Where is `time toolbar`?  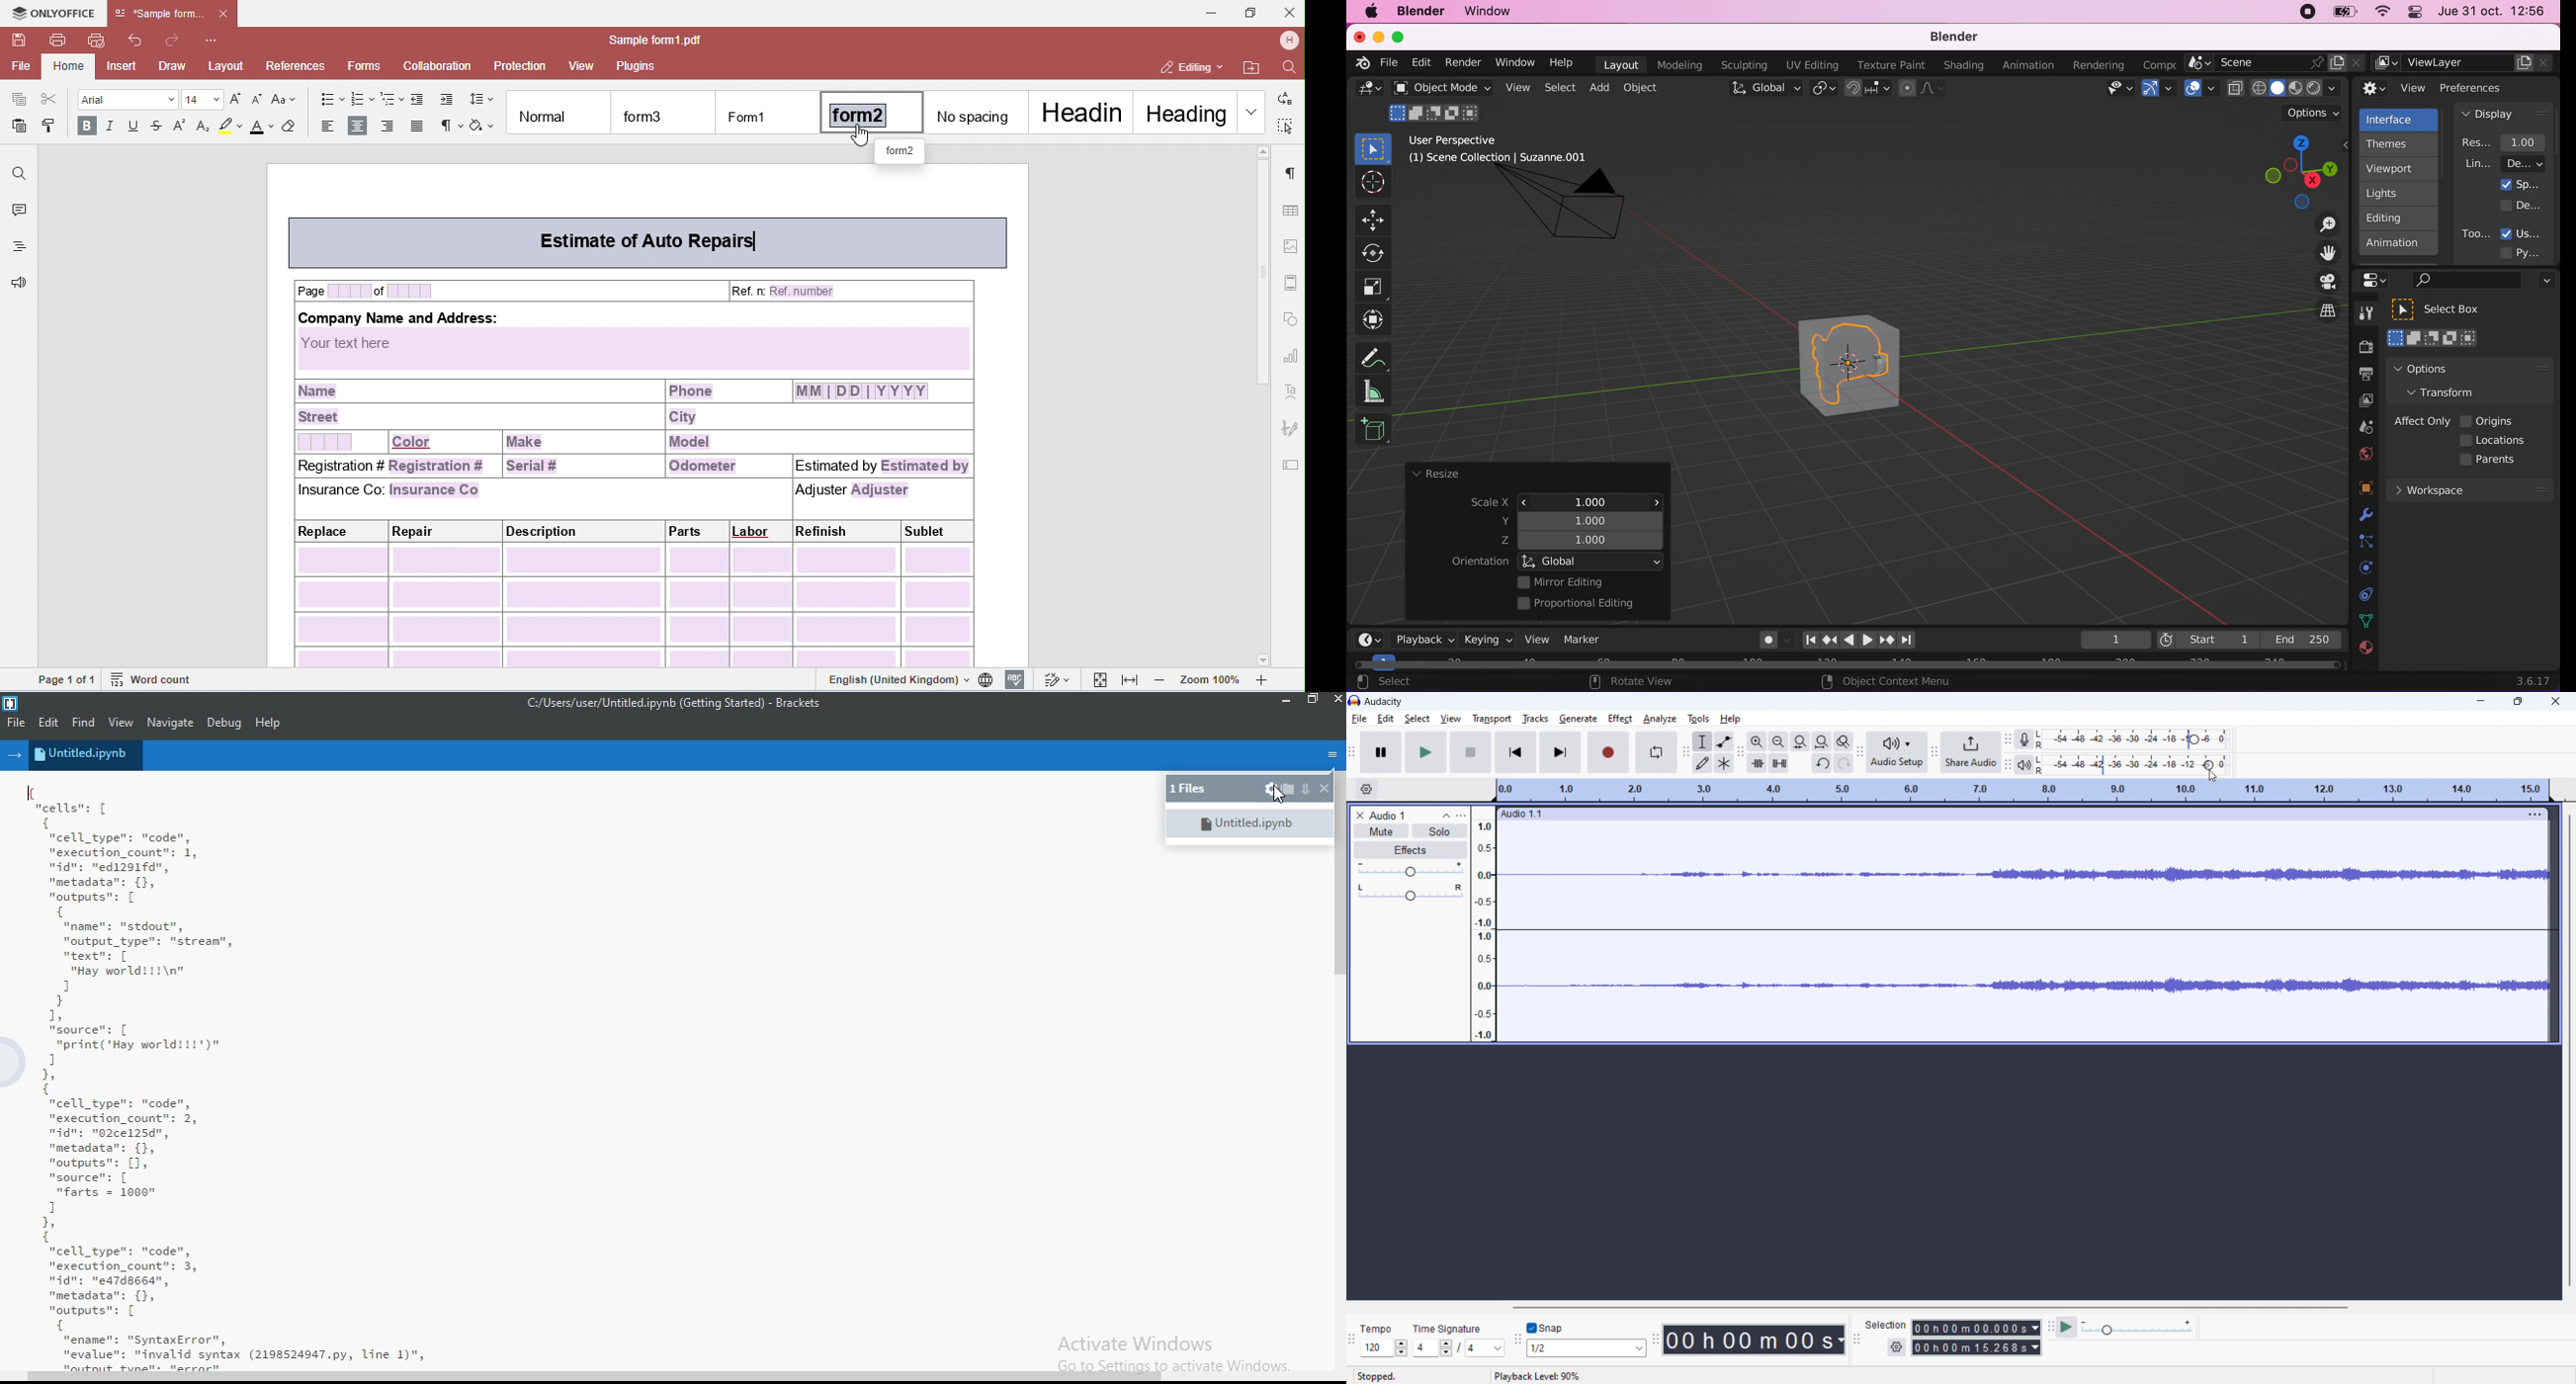
time toolbar is located at coordinates (1655, 1339).